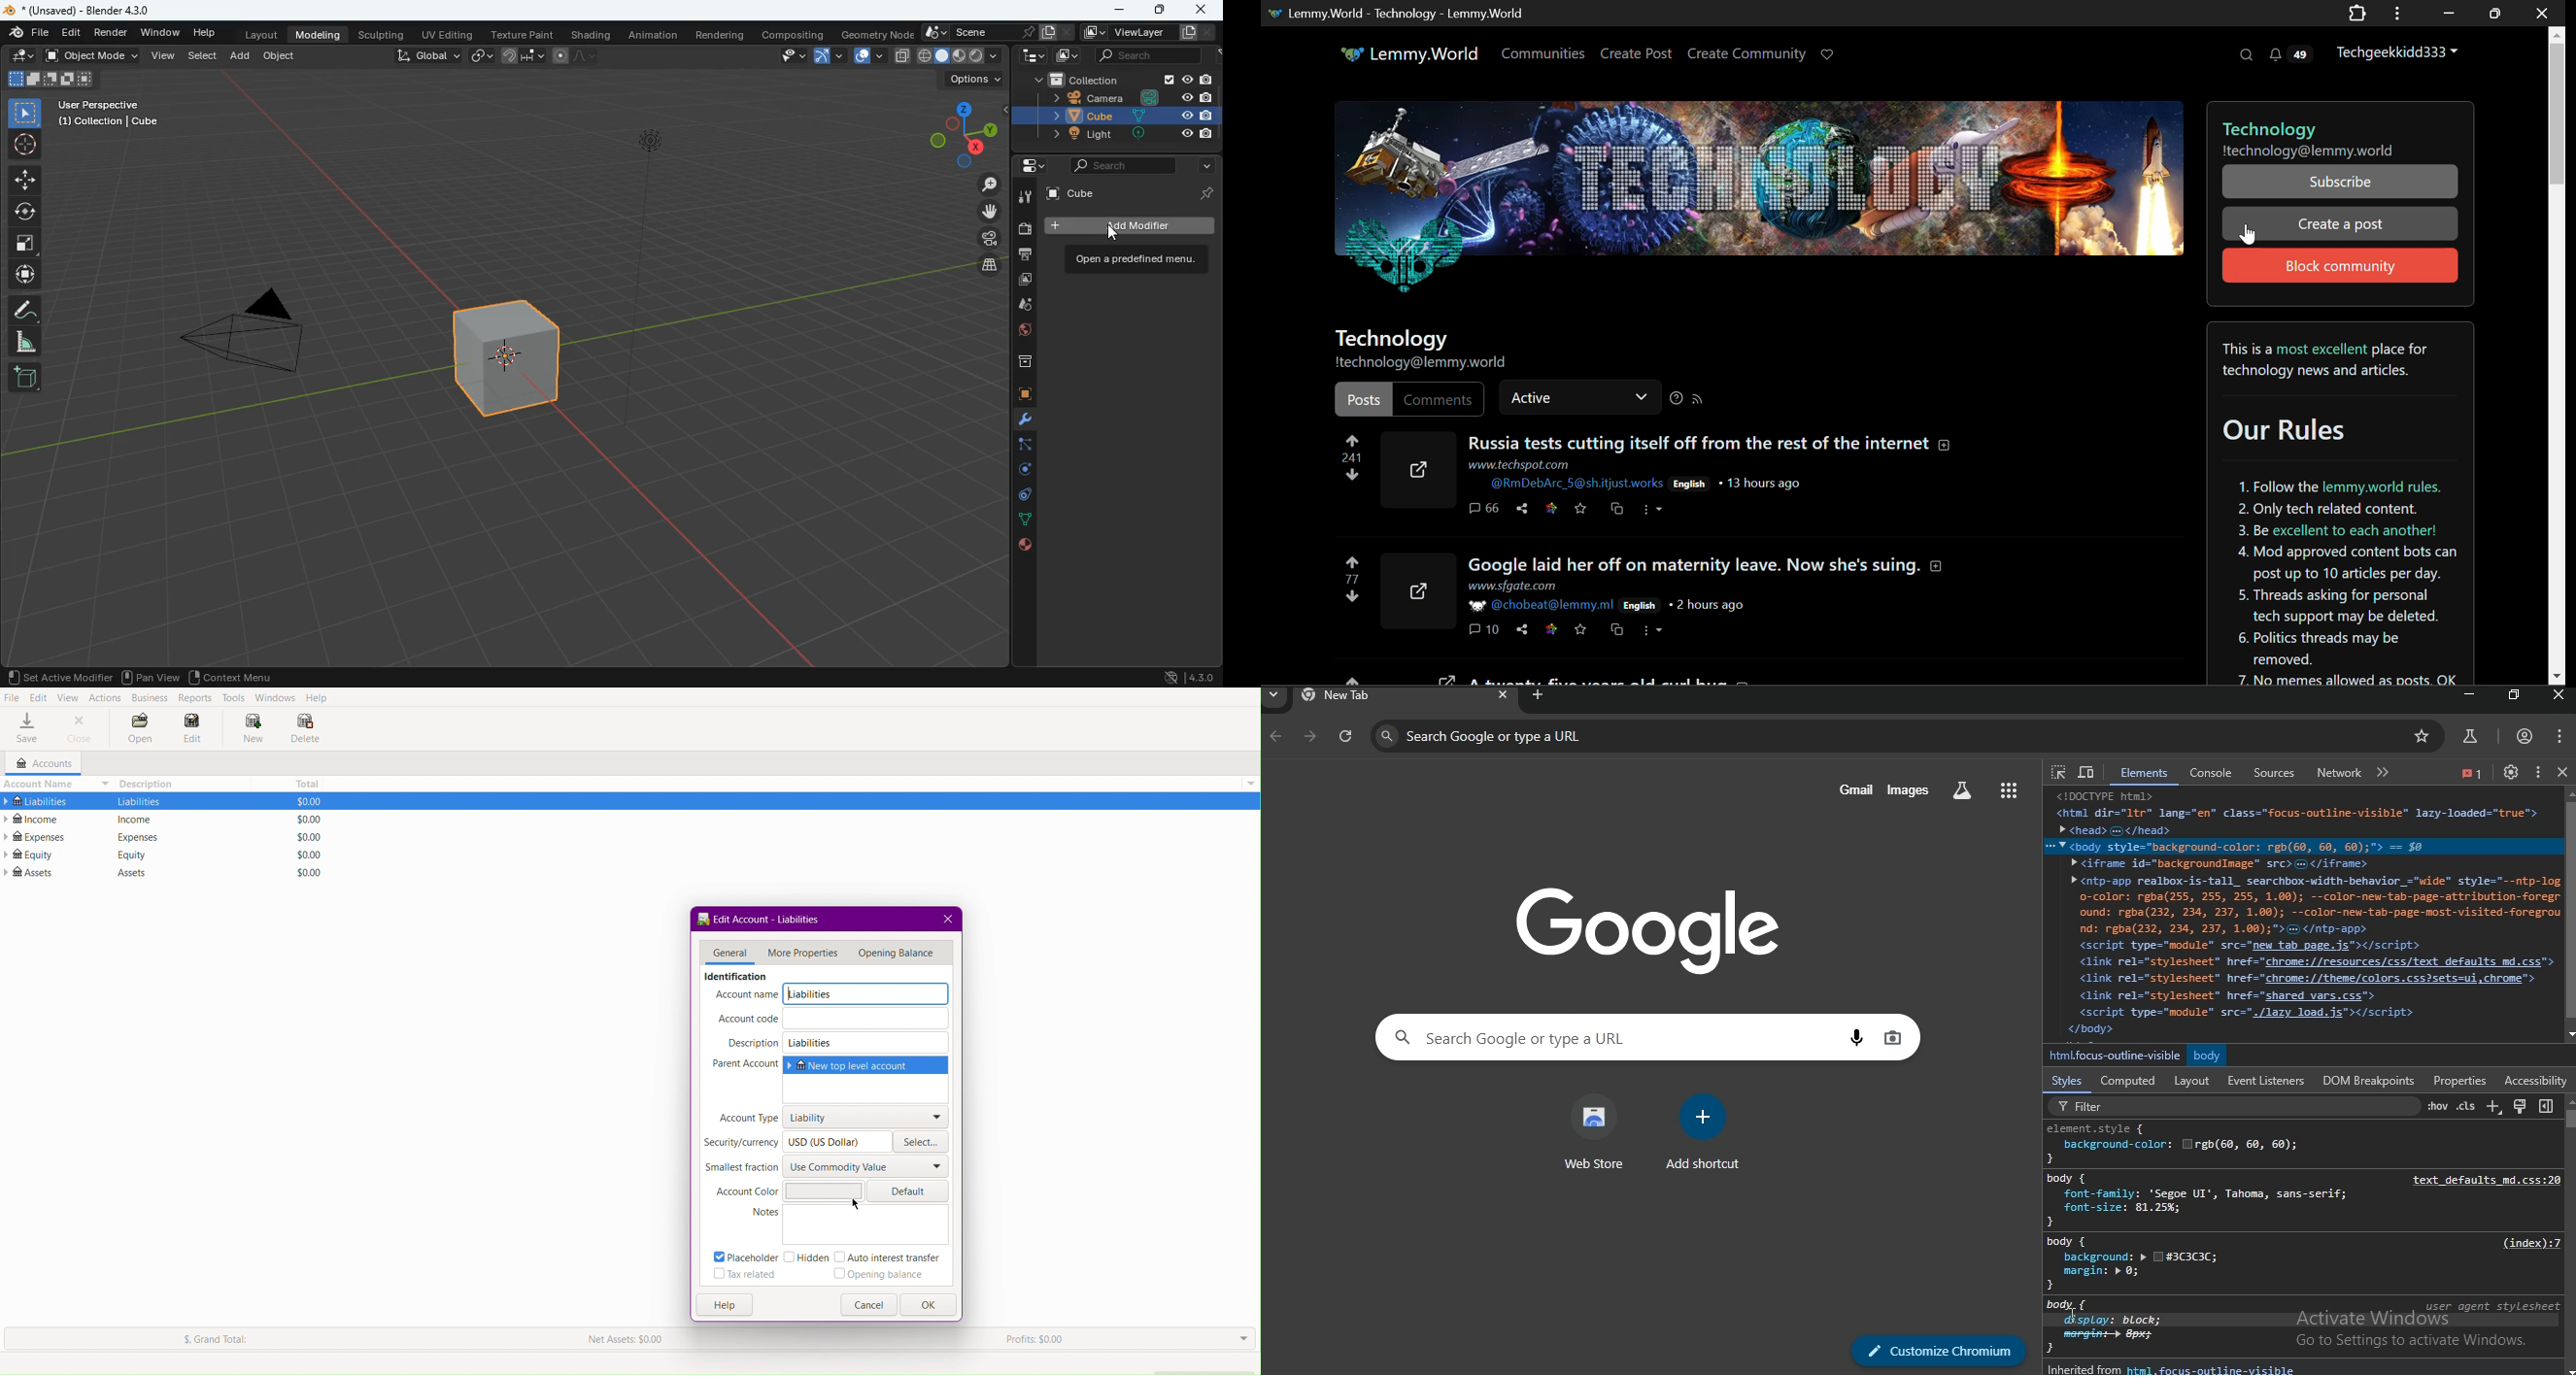  I want to click on manage account settings, so click(2562, 736).